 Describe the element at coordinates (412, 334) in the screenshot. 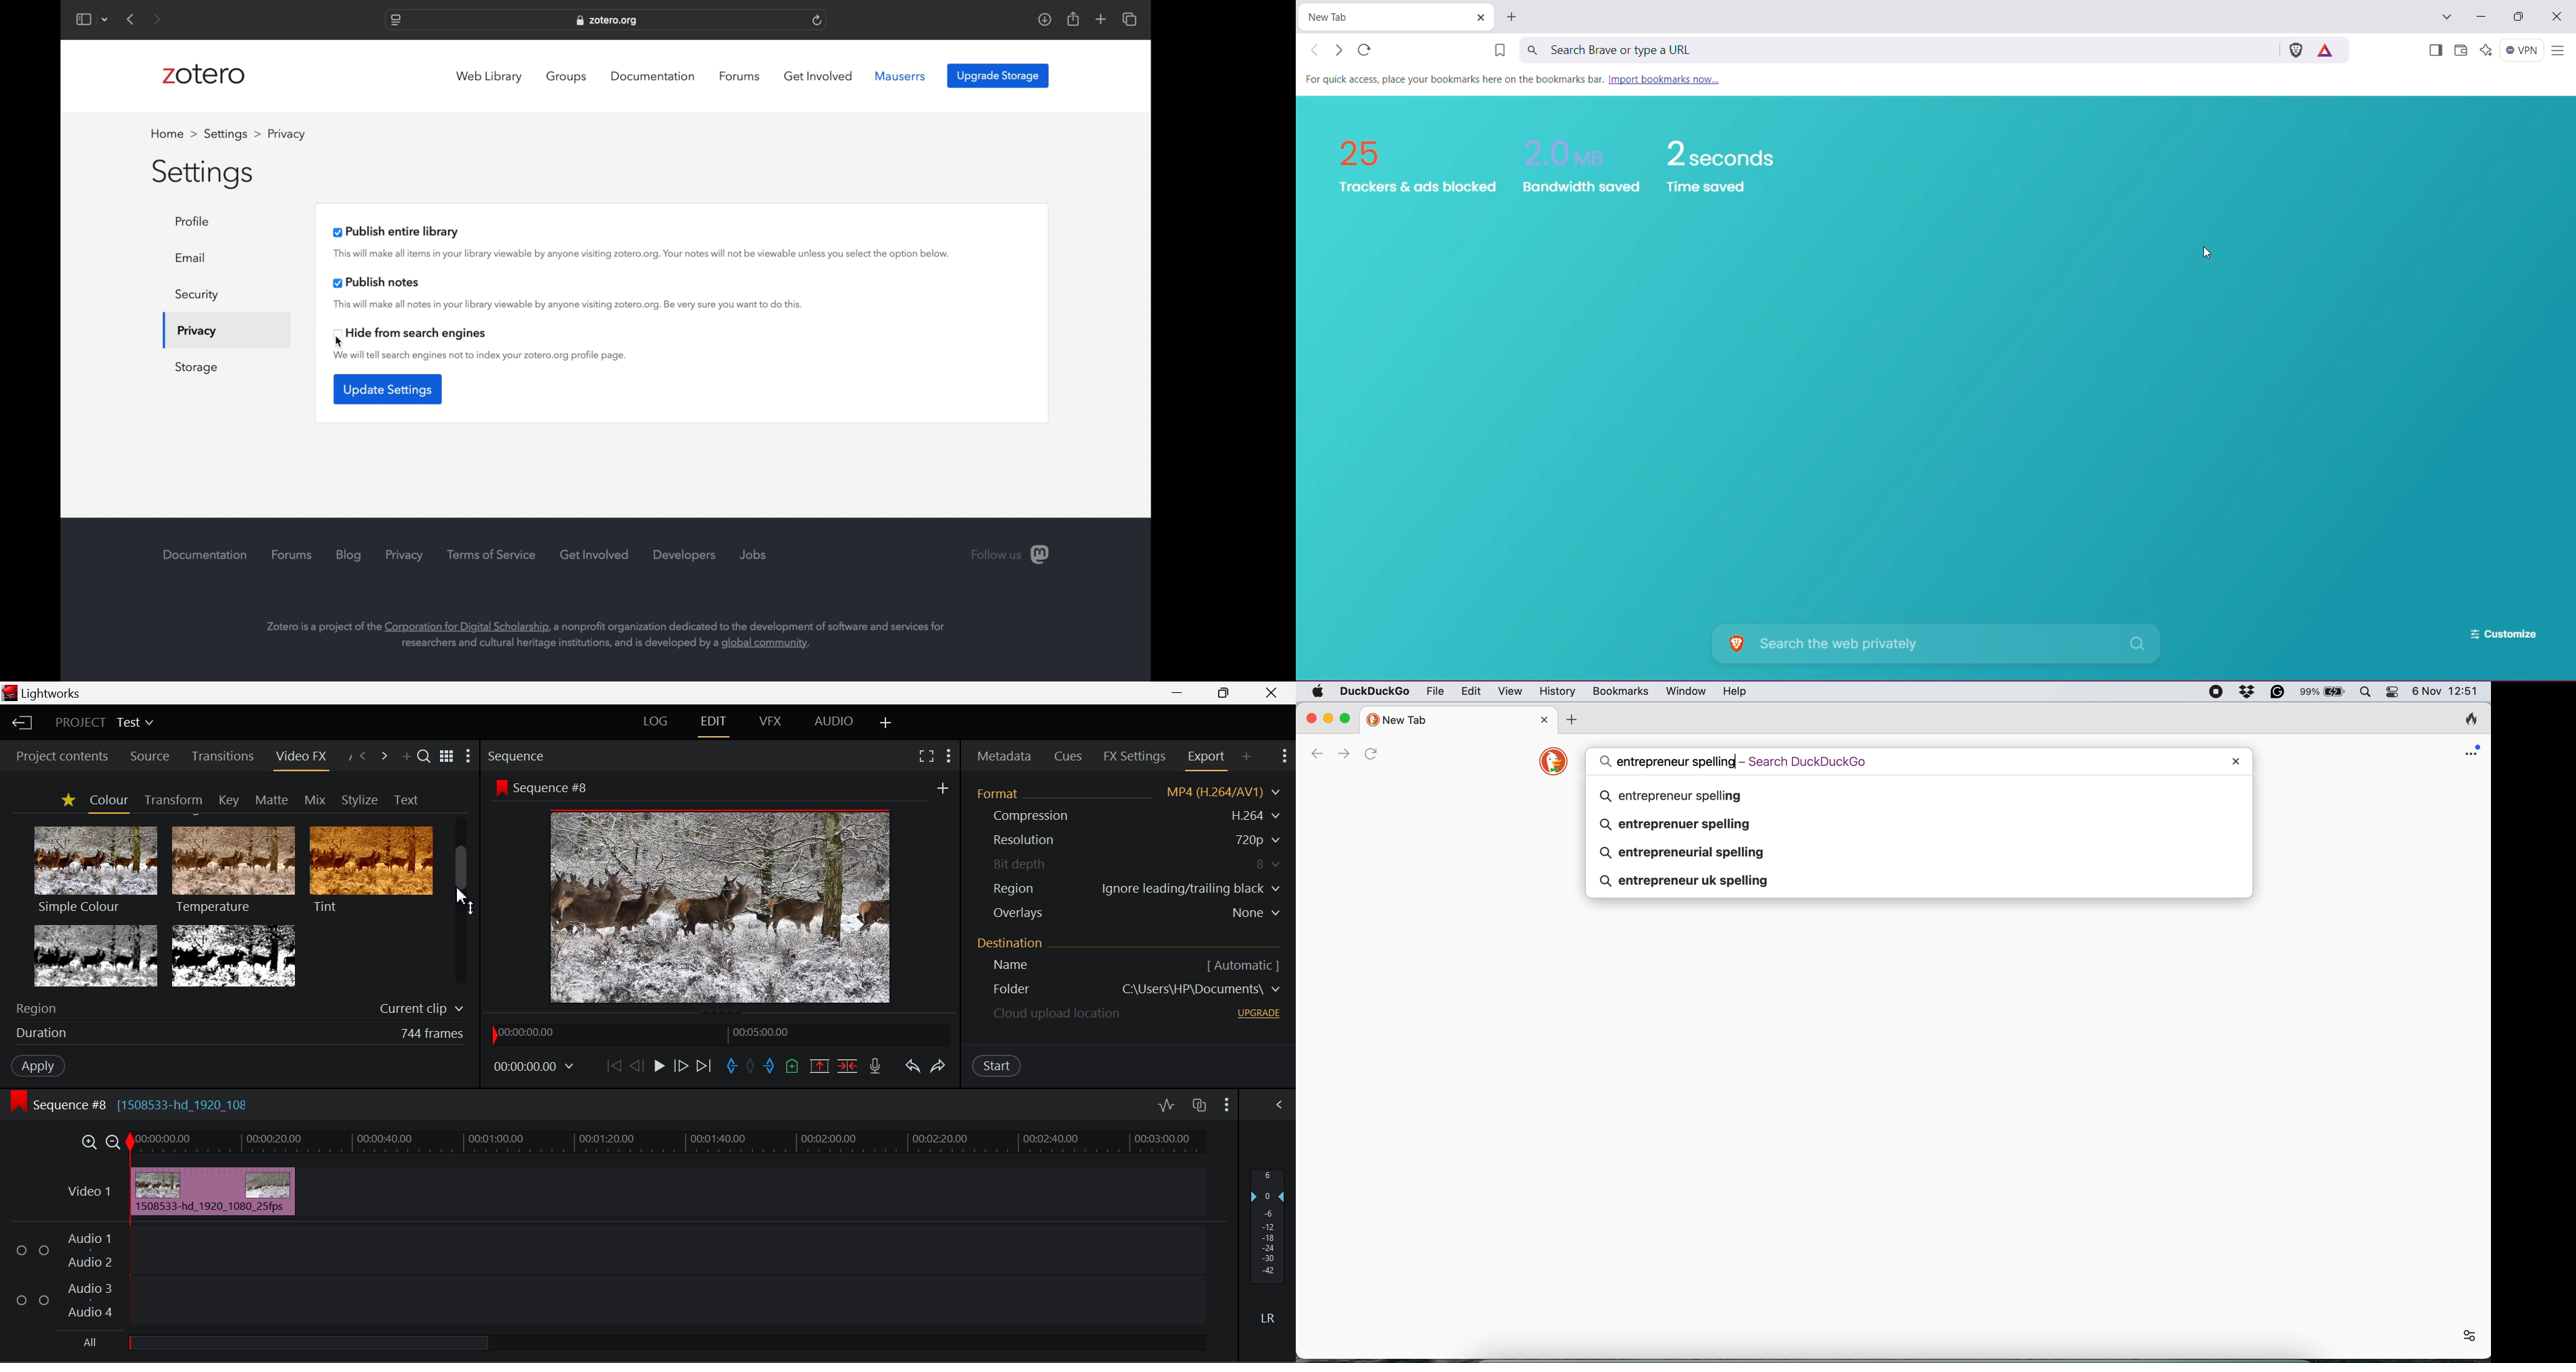

I see `hide from search engines` at that location.